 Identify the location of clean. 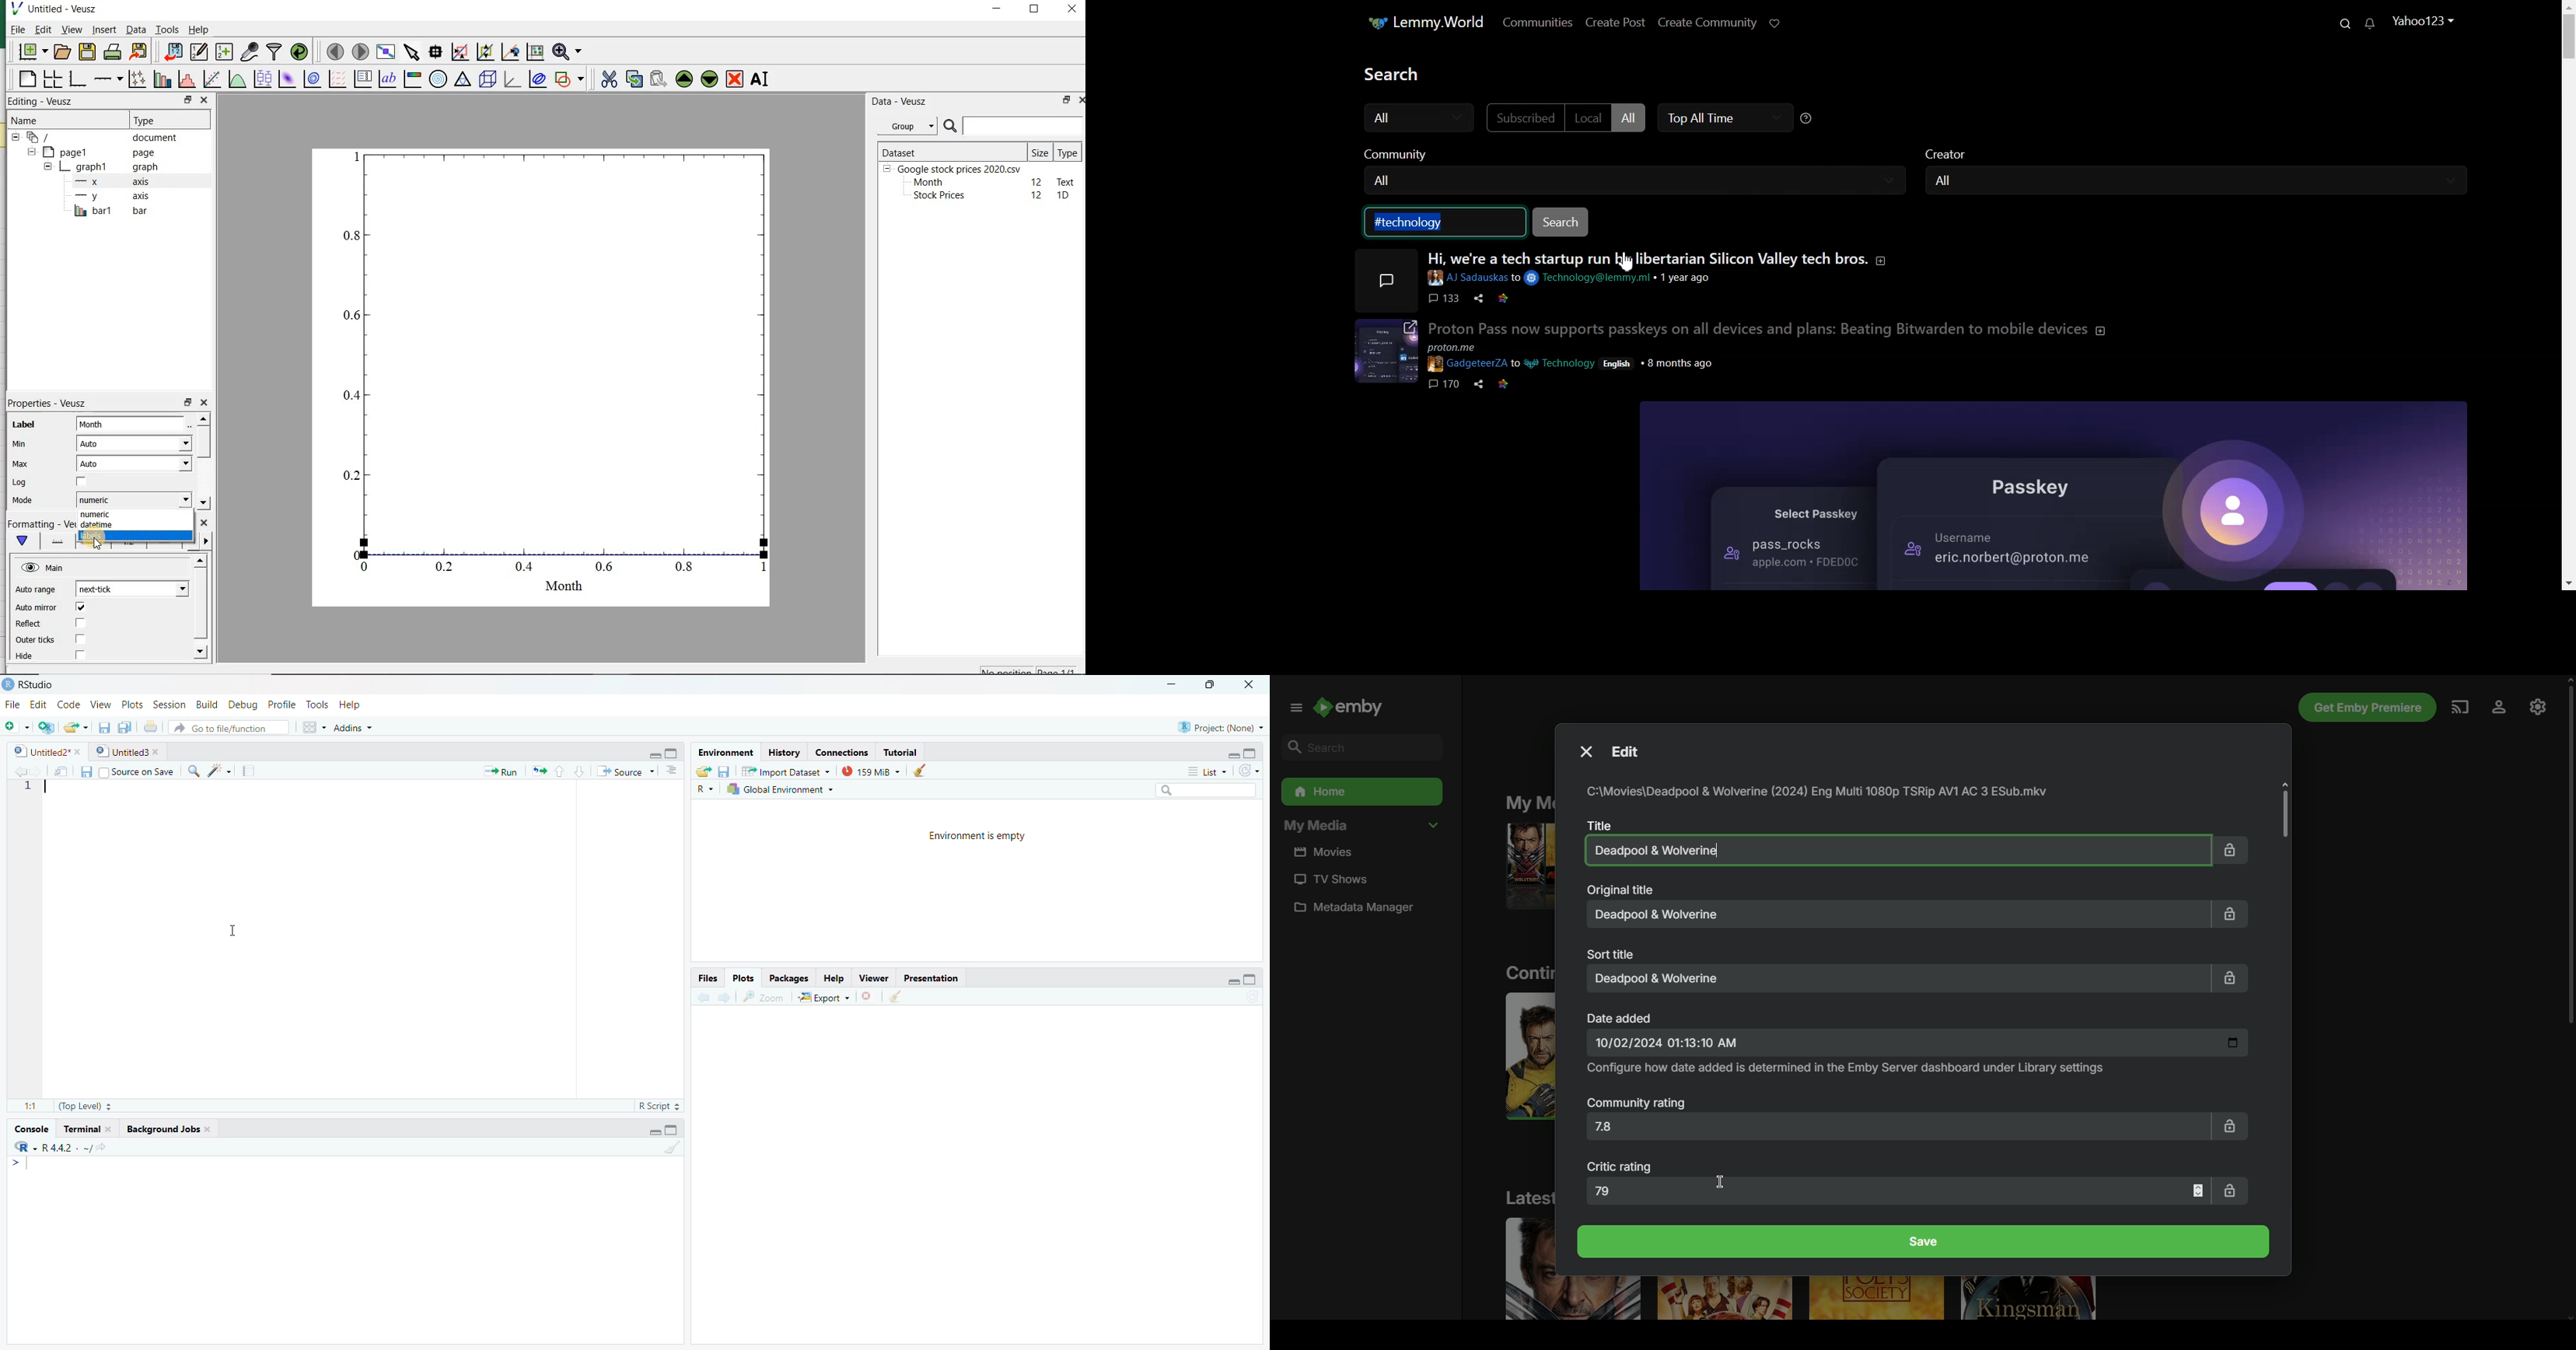
(918, 770).